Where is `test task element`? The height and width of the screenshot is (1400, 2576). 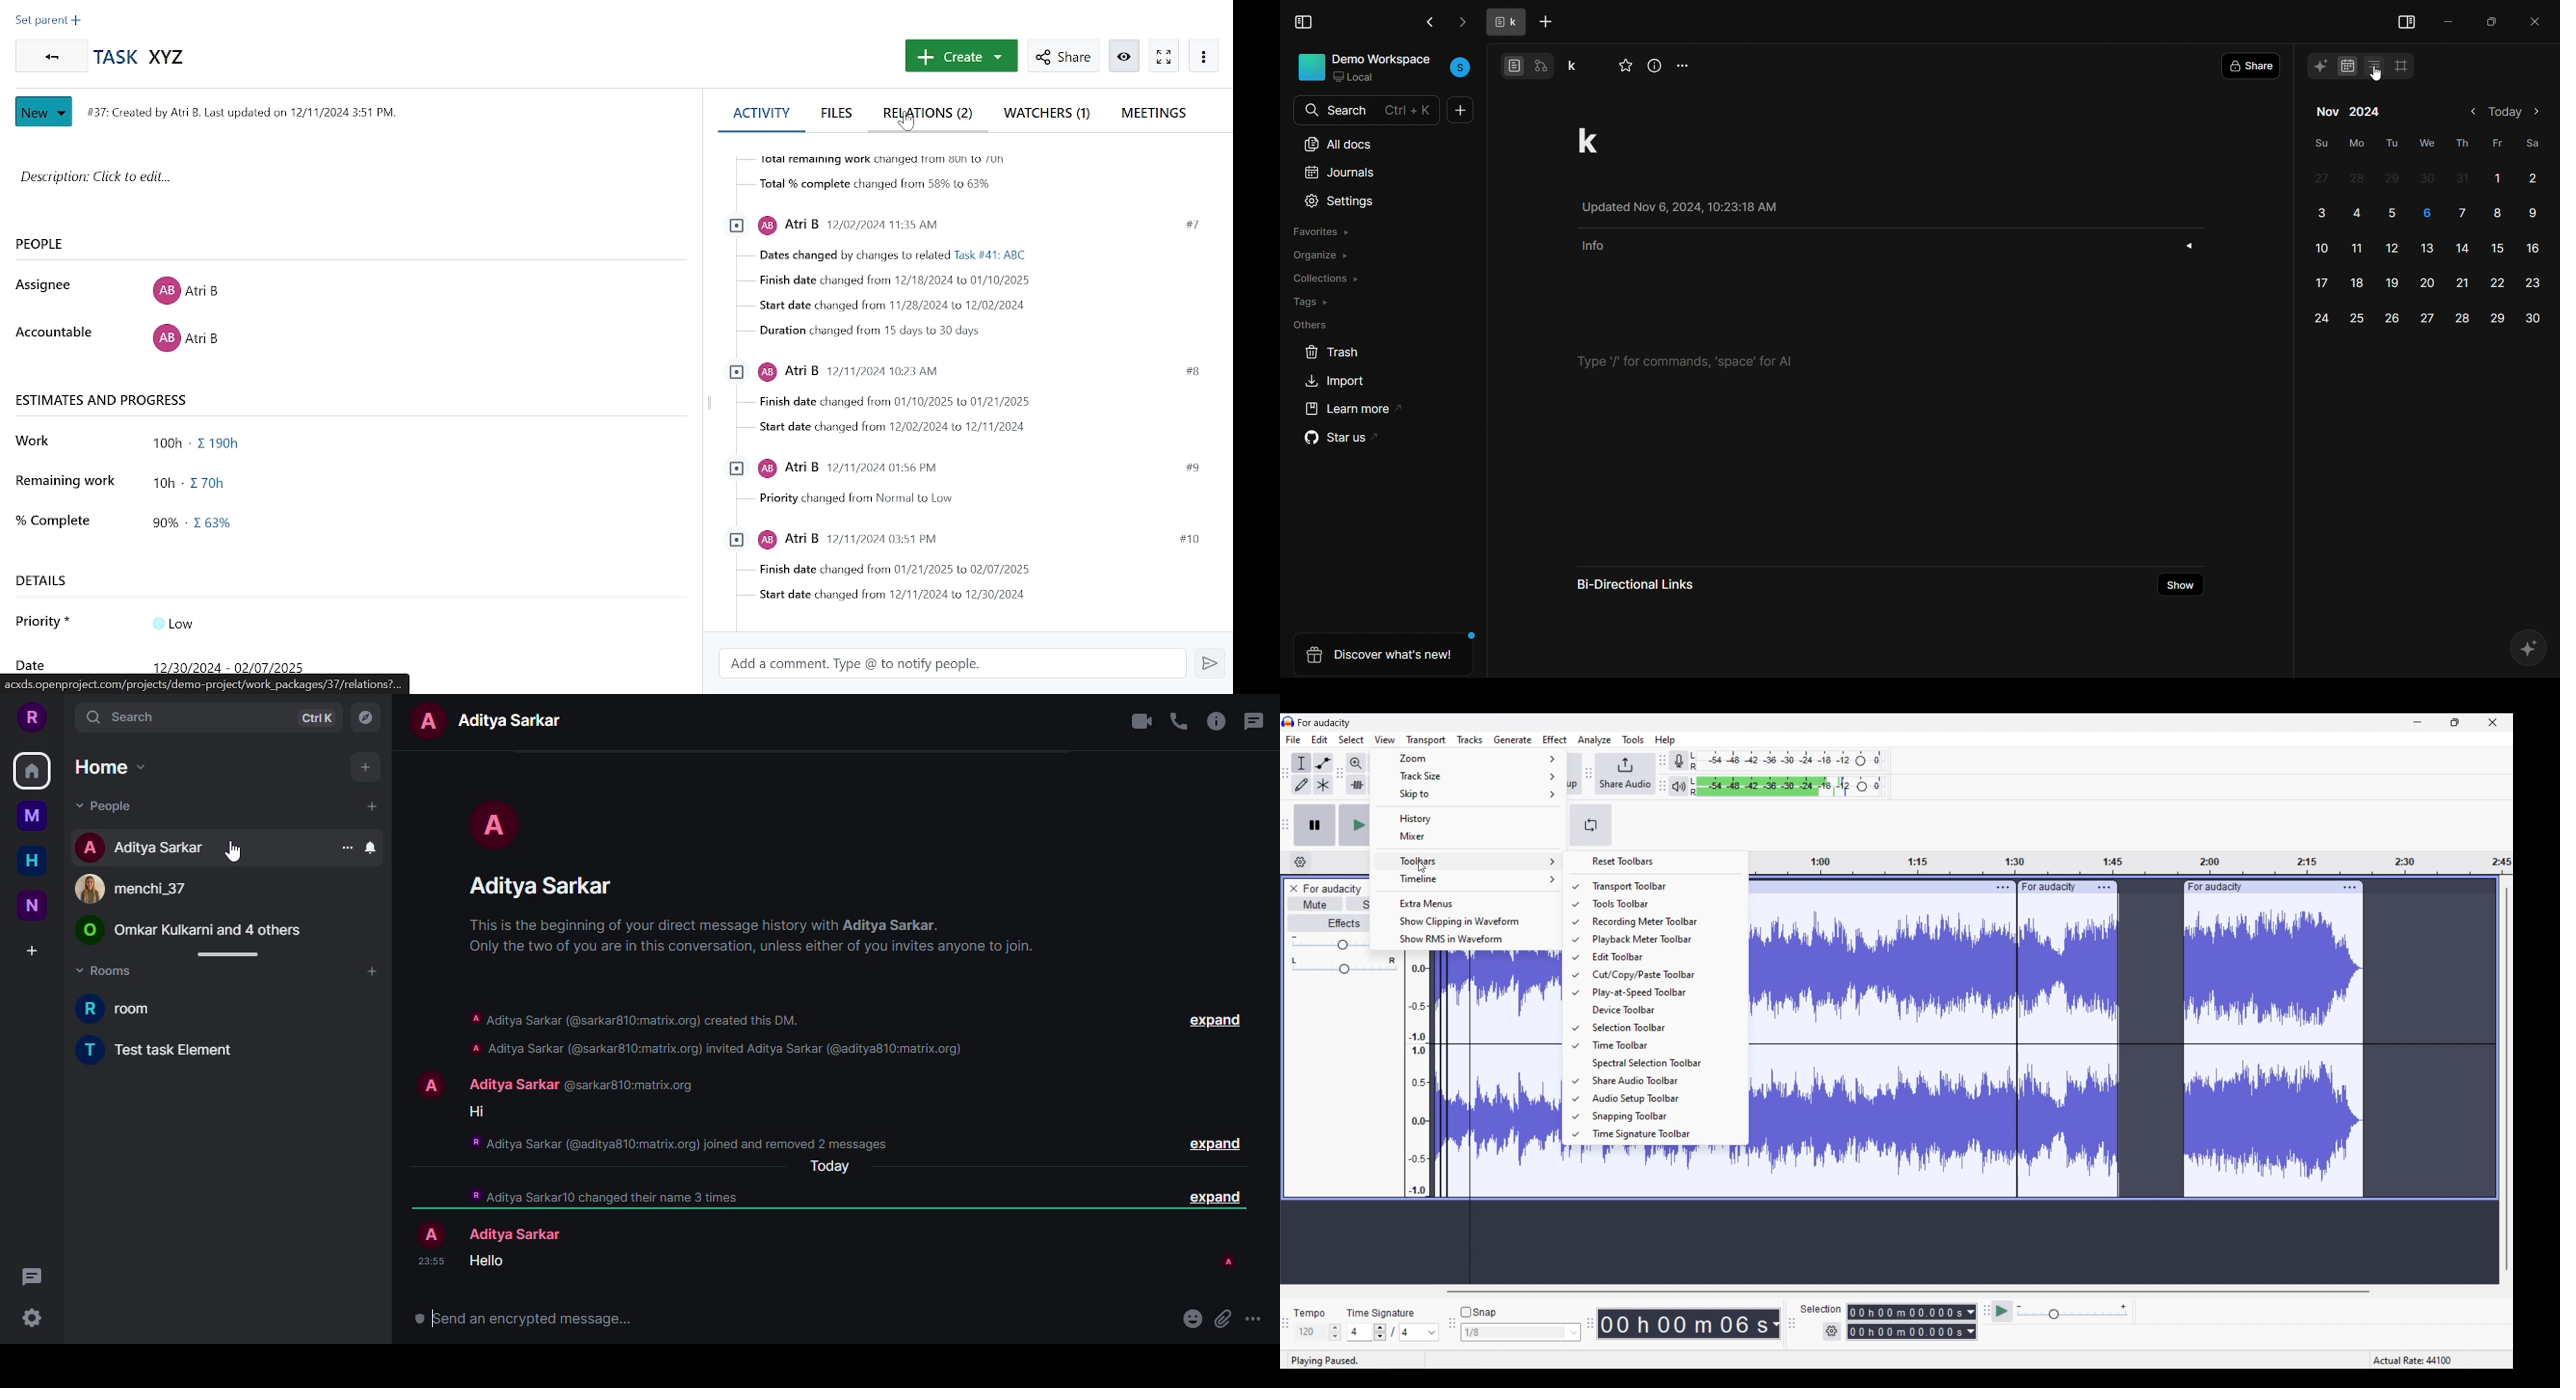
test task element is located at coordinates (162, 1048).